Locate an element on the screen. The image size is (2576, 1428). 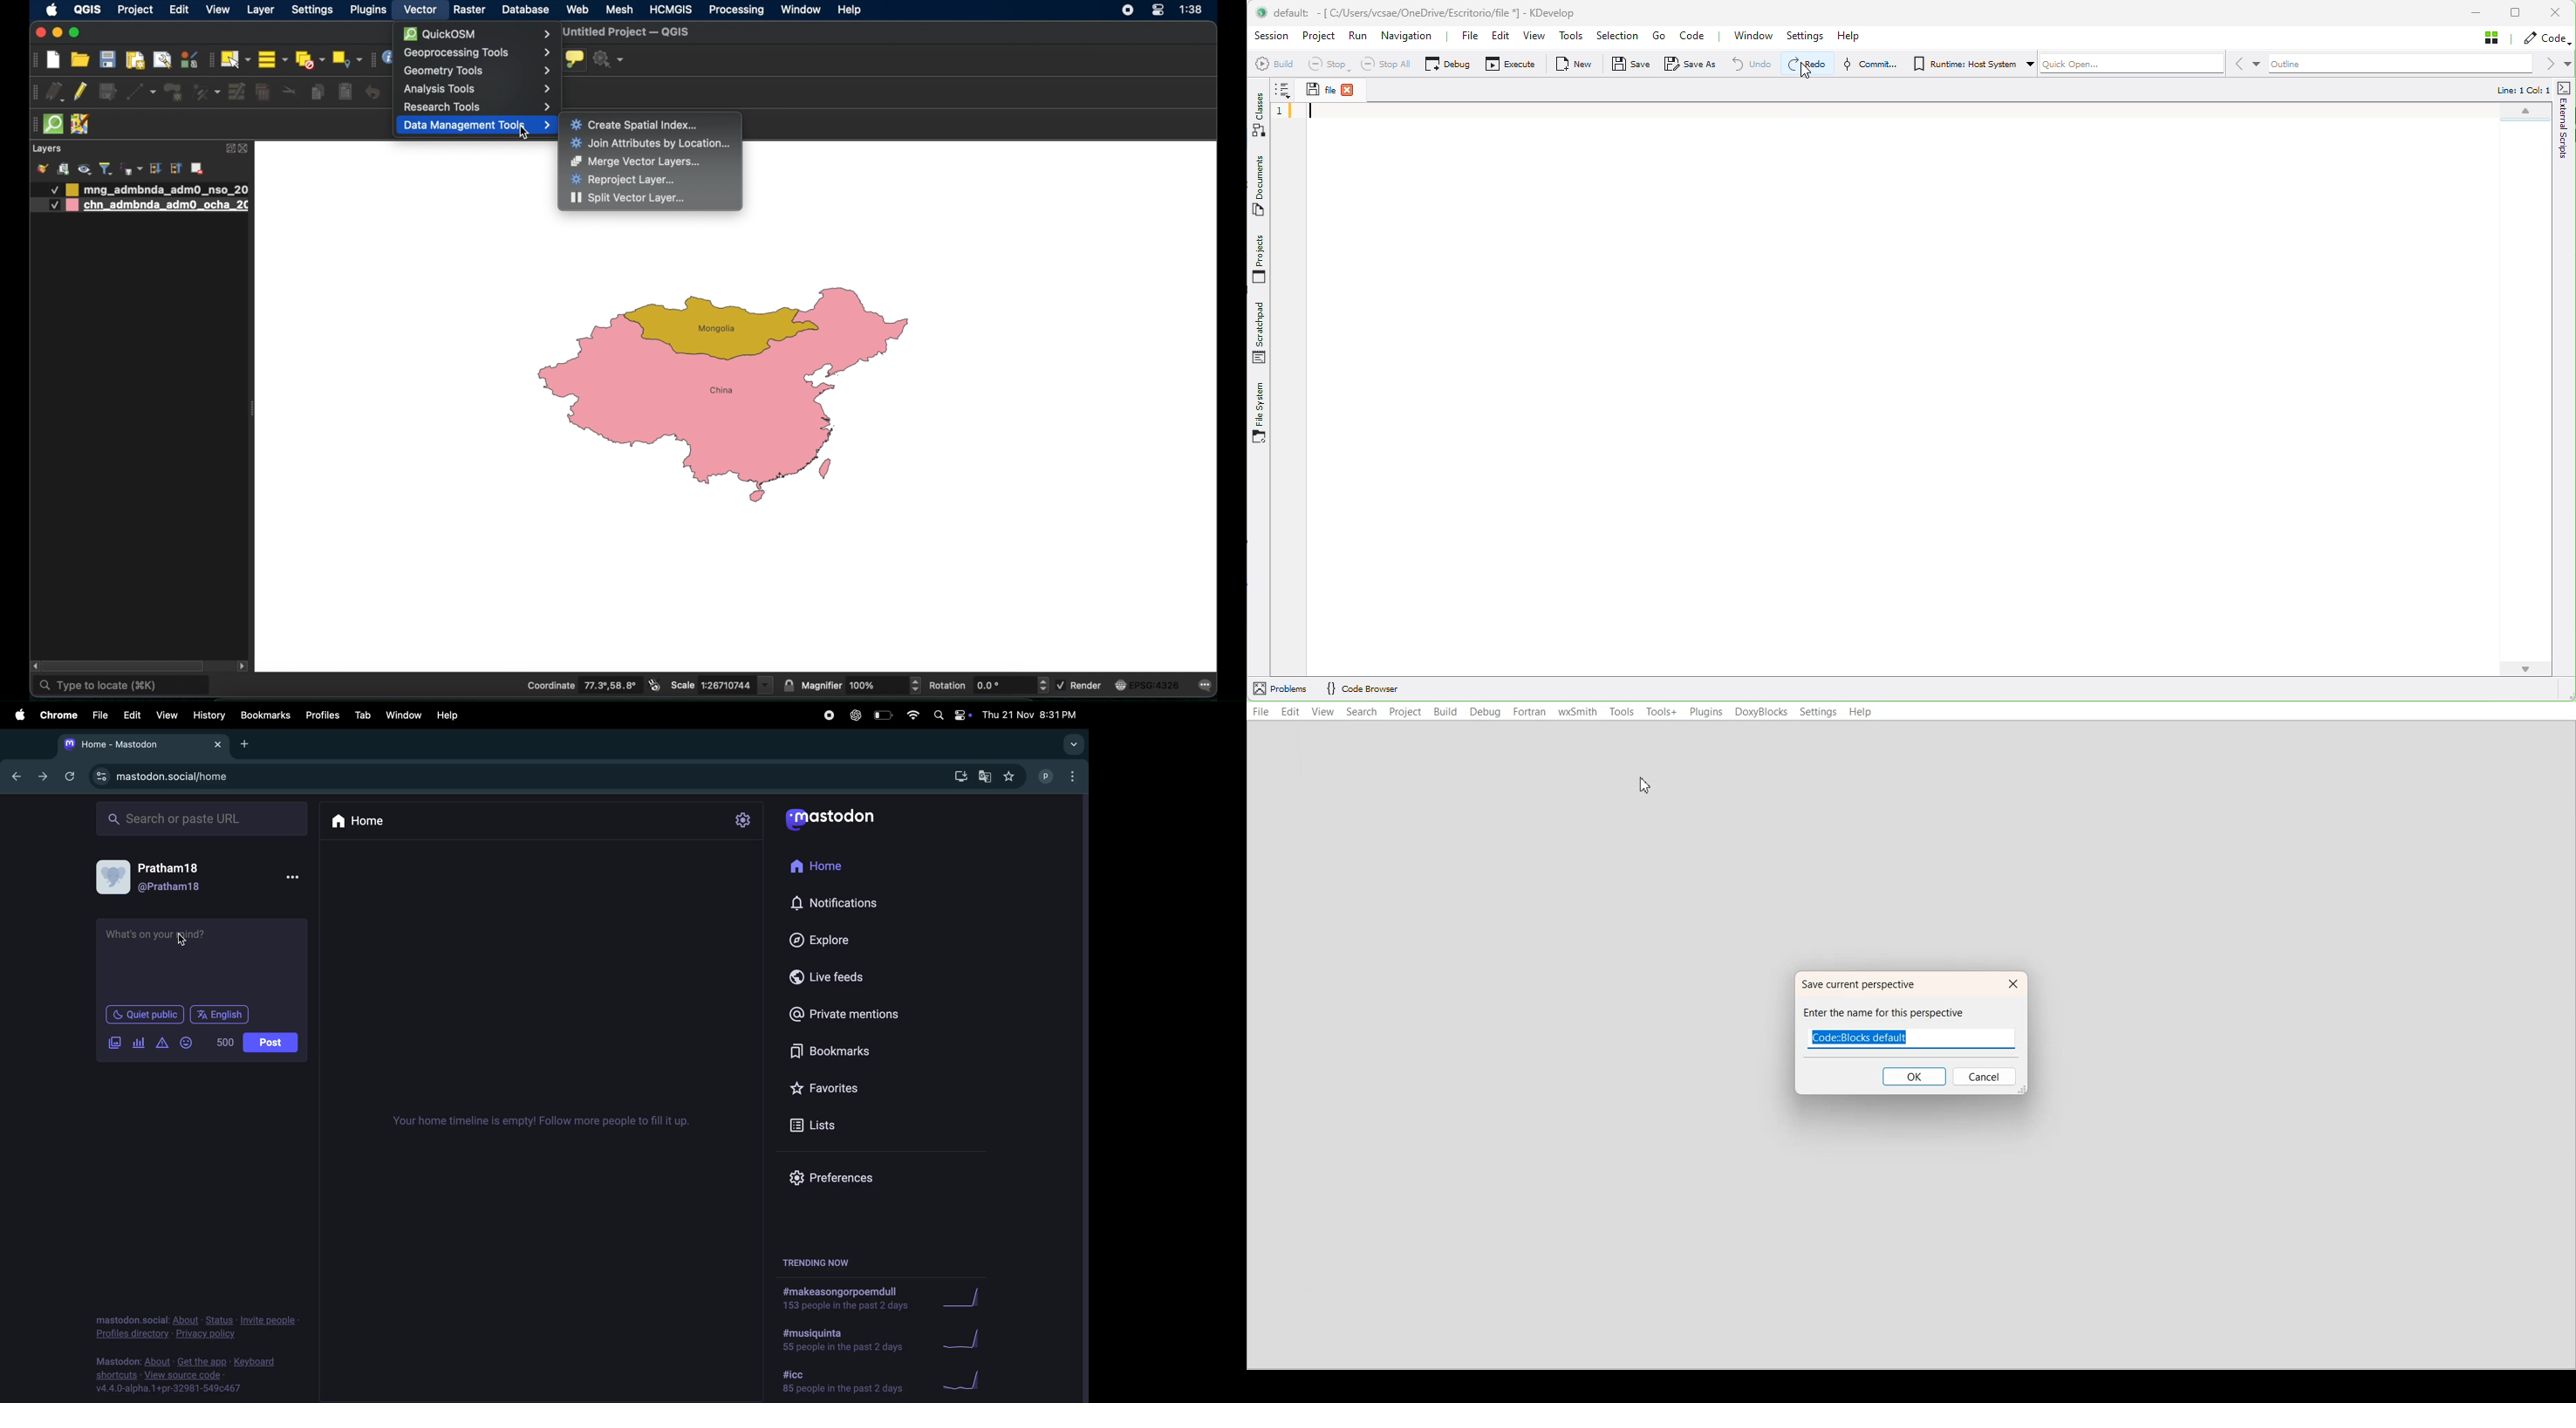
HCMGIS is located at coordinates (670, 9).